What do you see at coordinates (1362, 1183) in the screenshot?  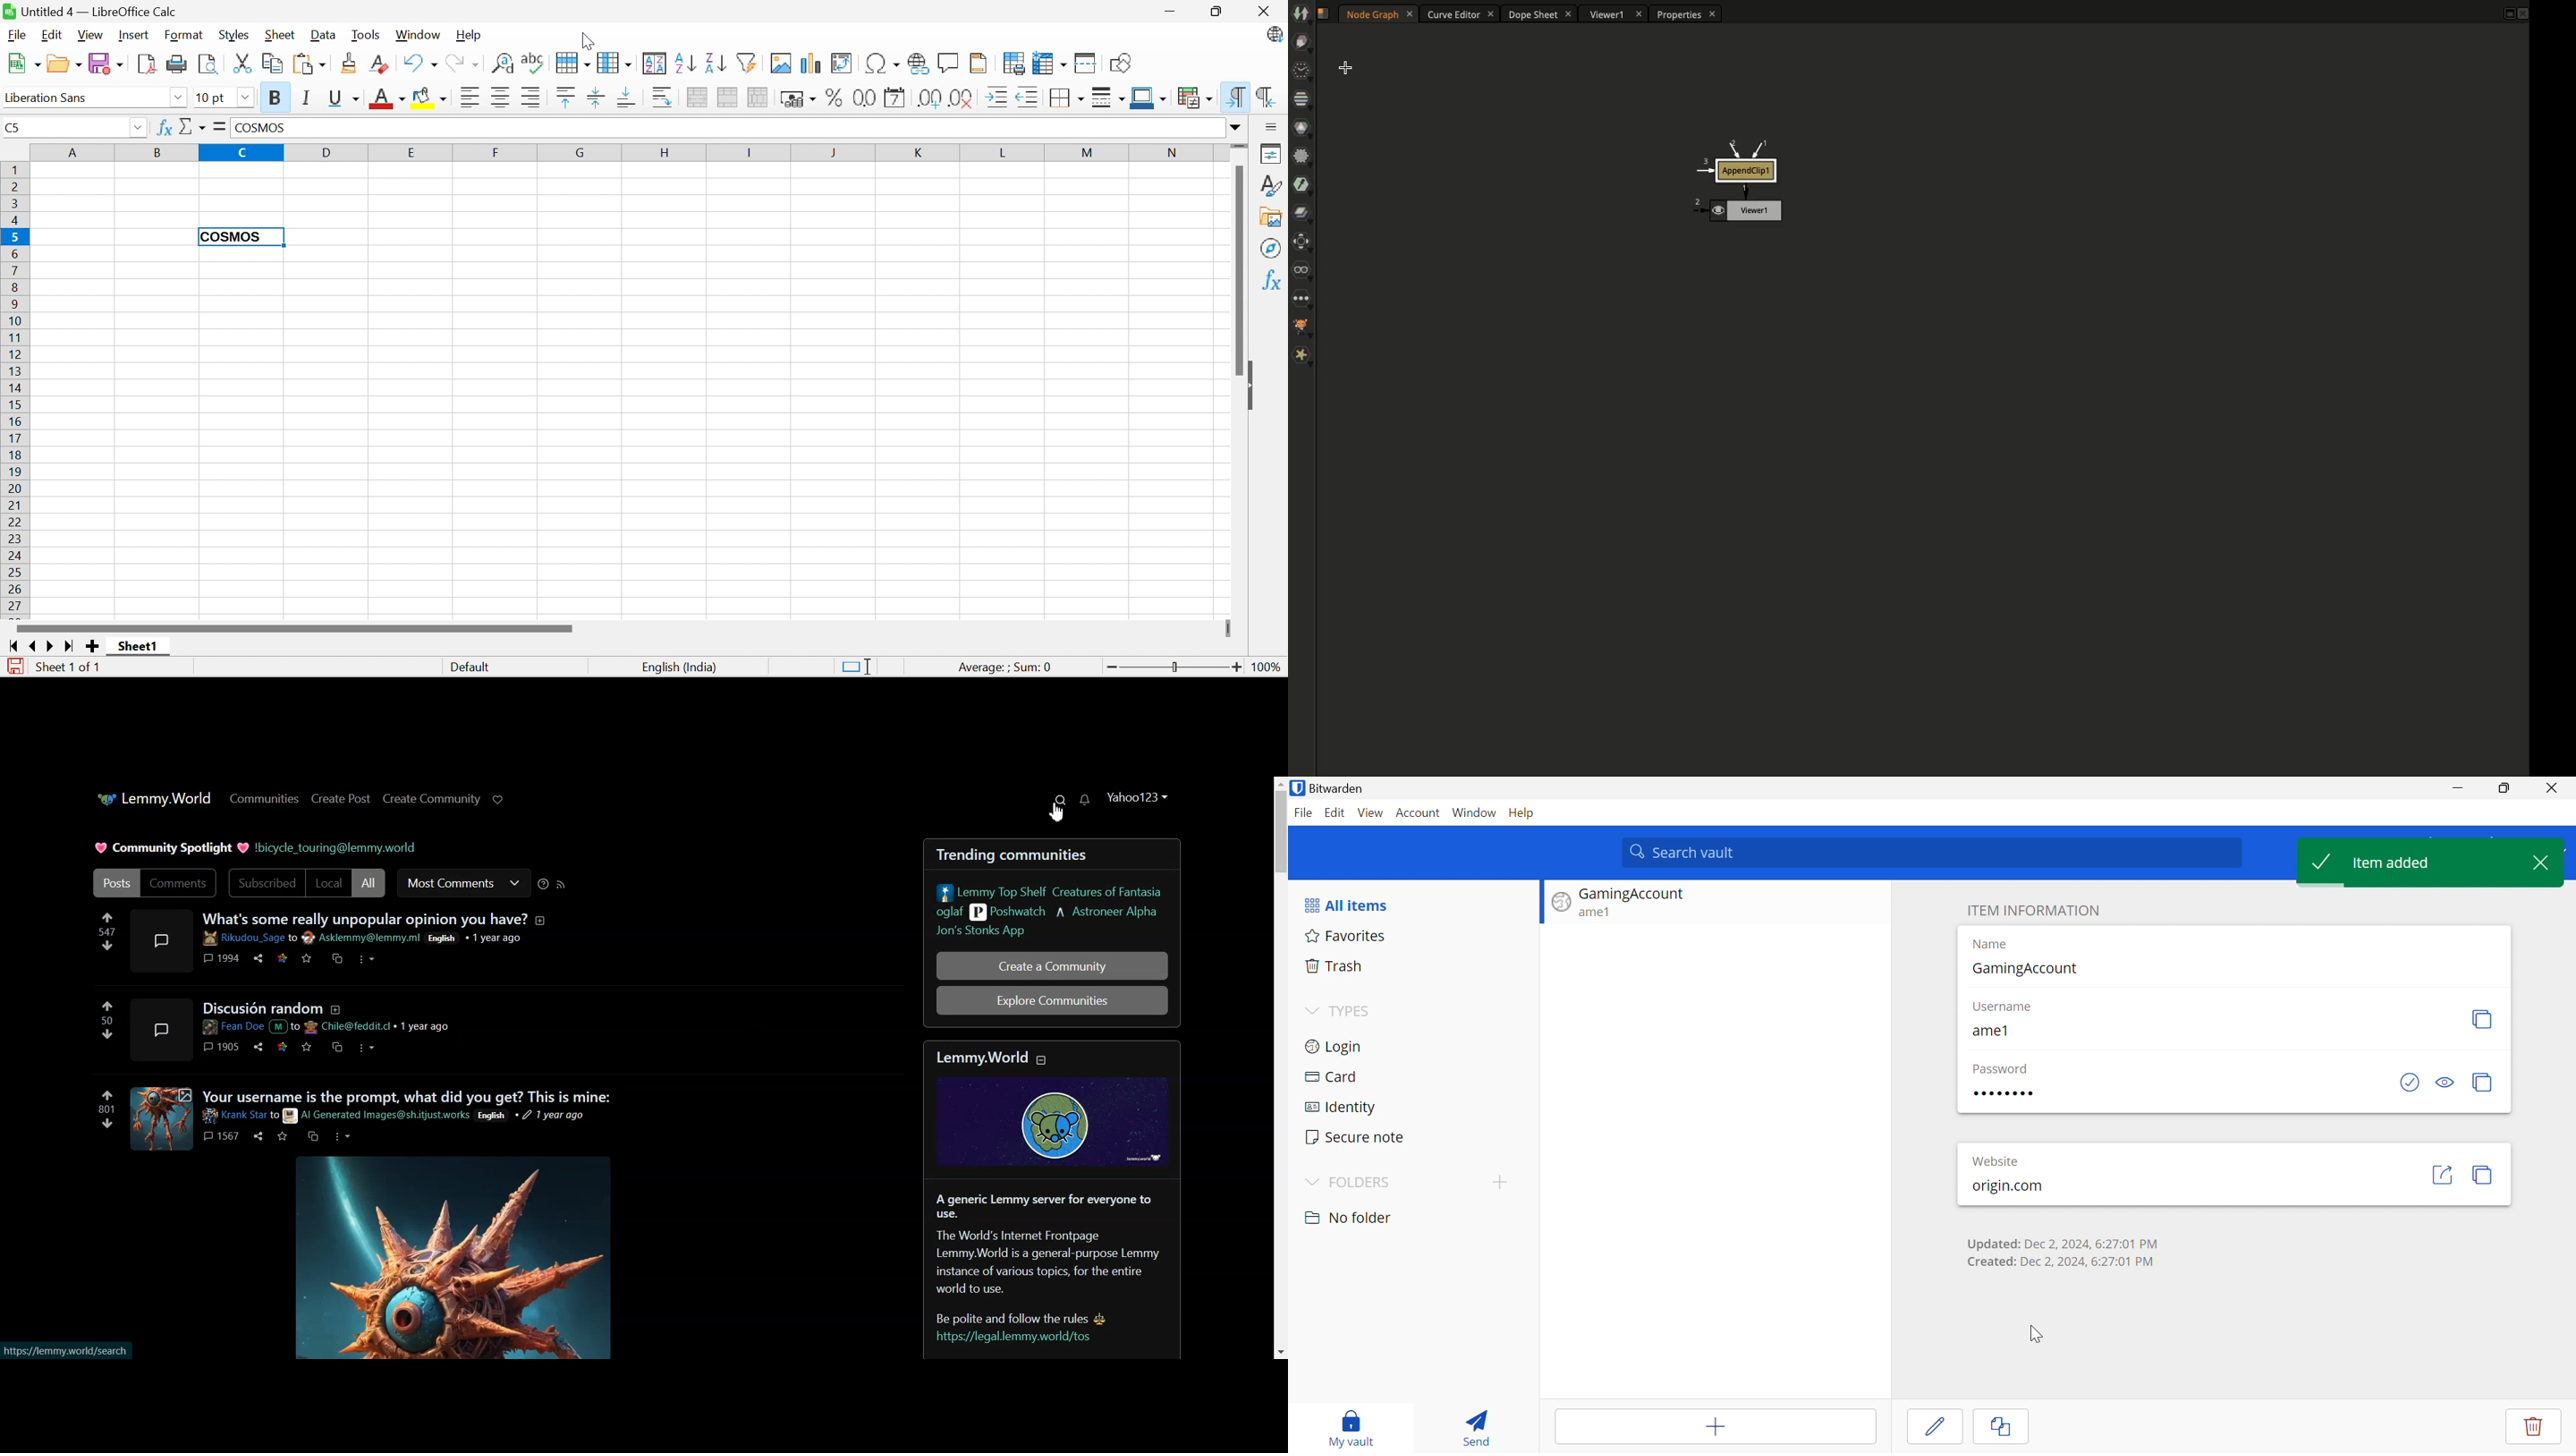 I see `FOLDERS` at bounding box center [1362, 1183].